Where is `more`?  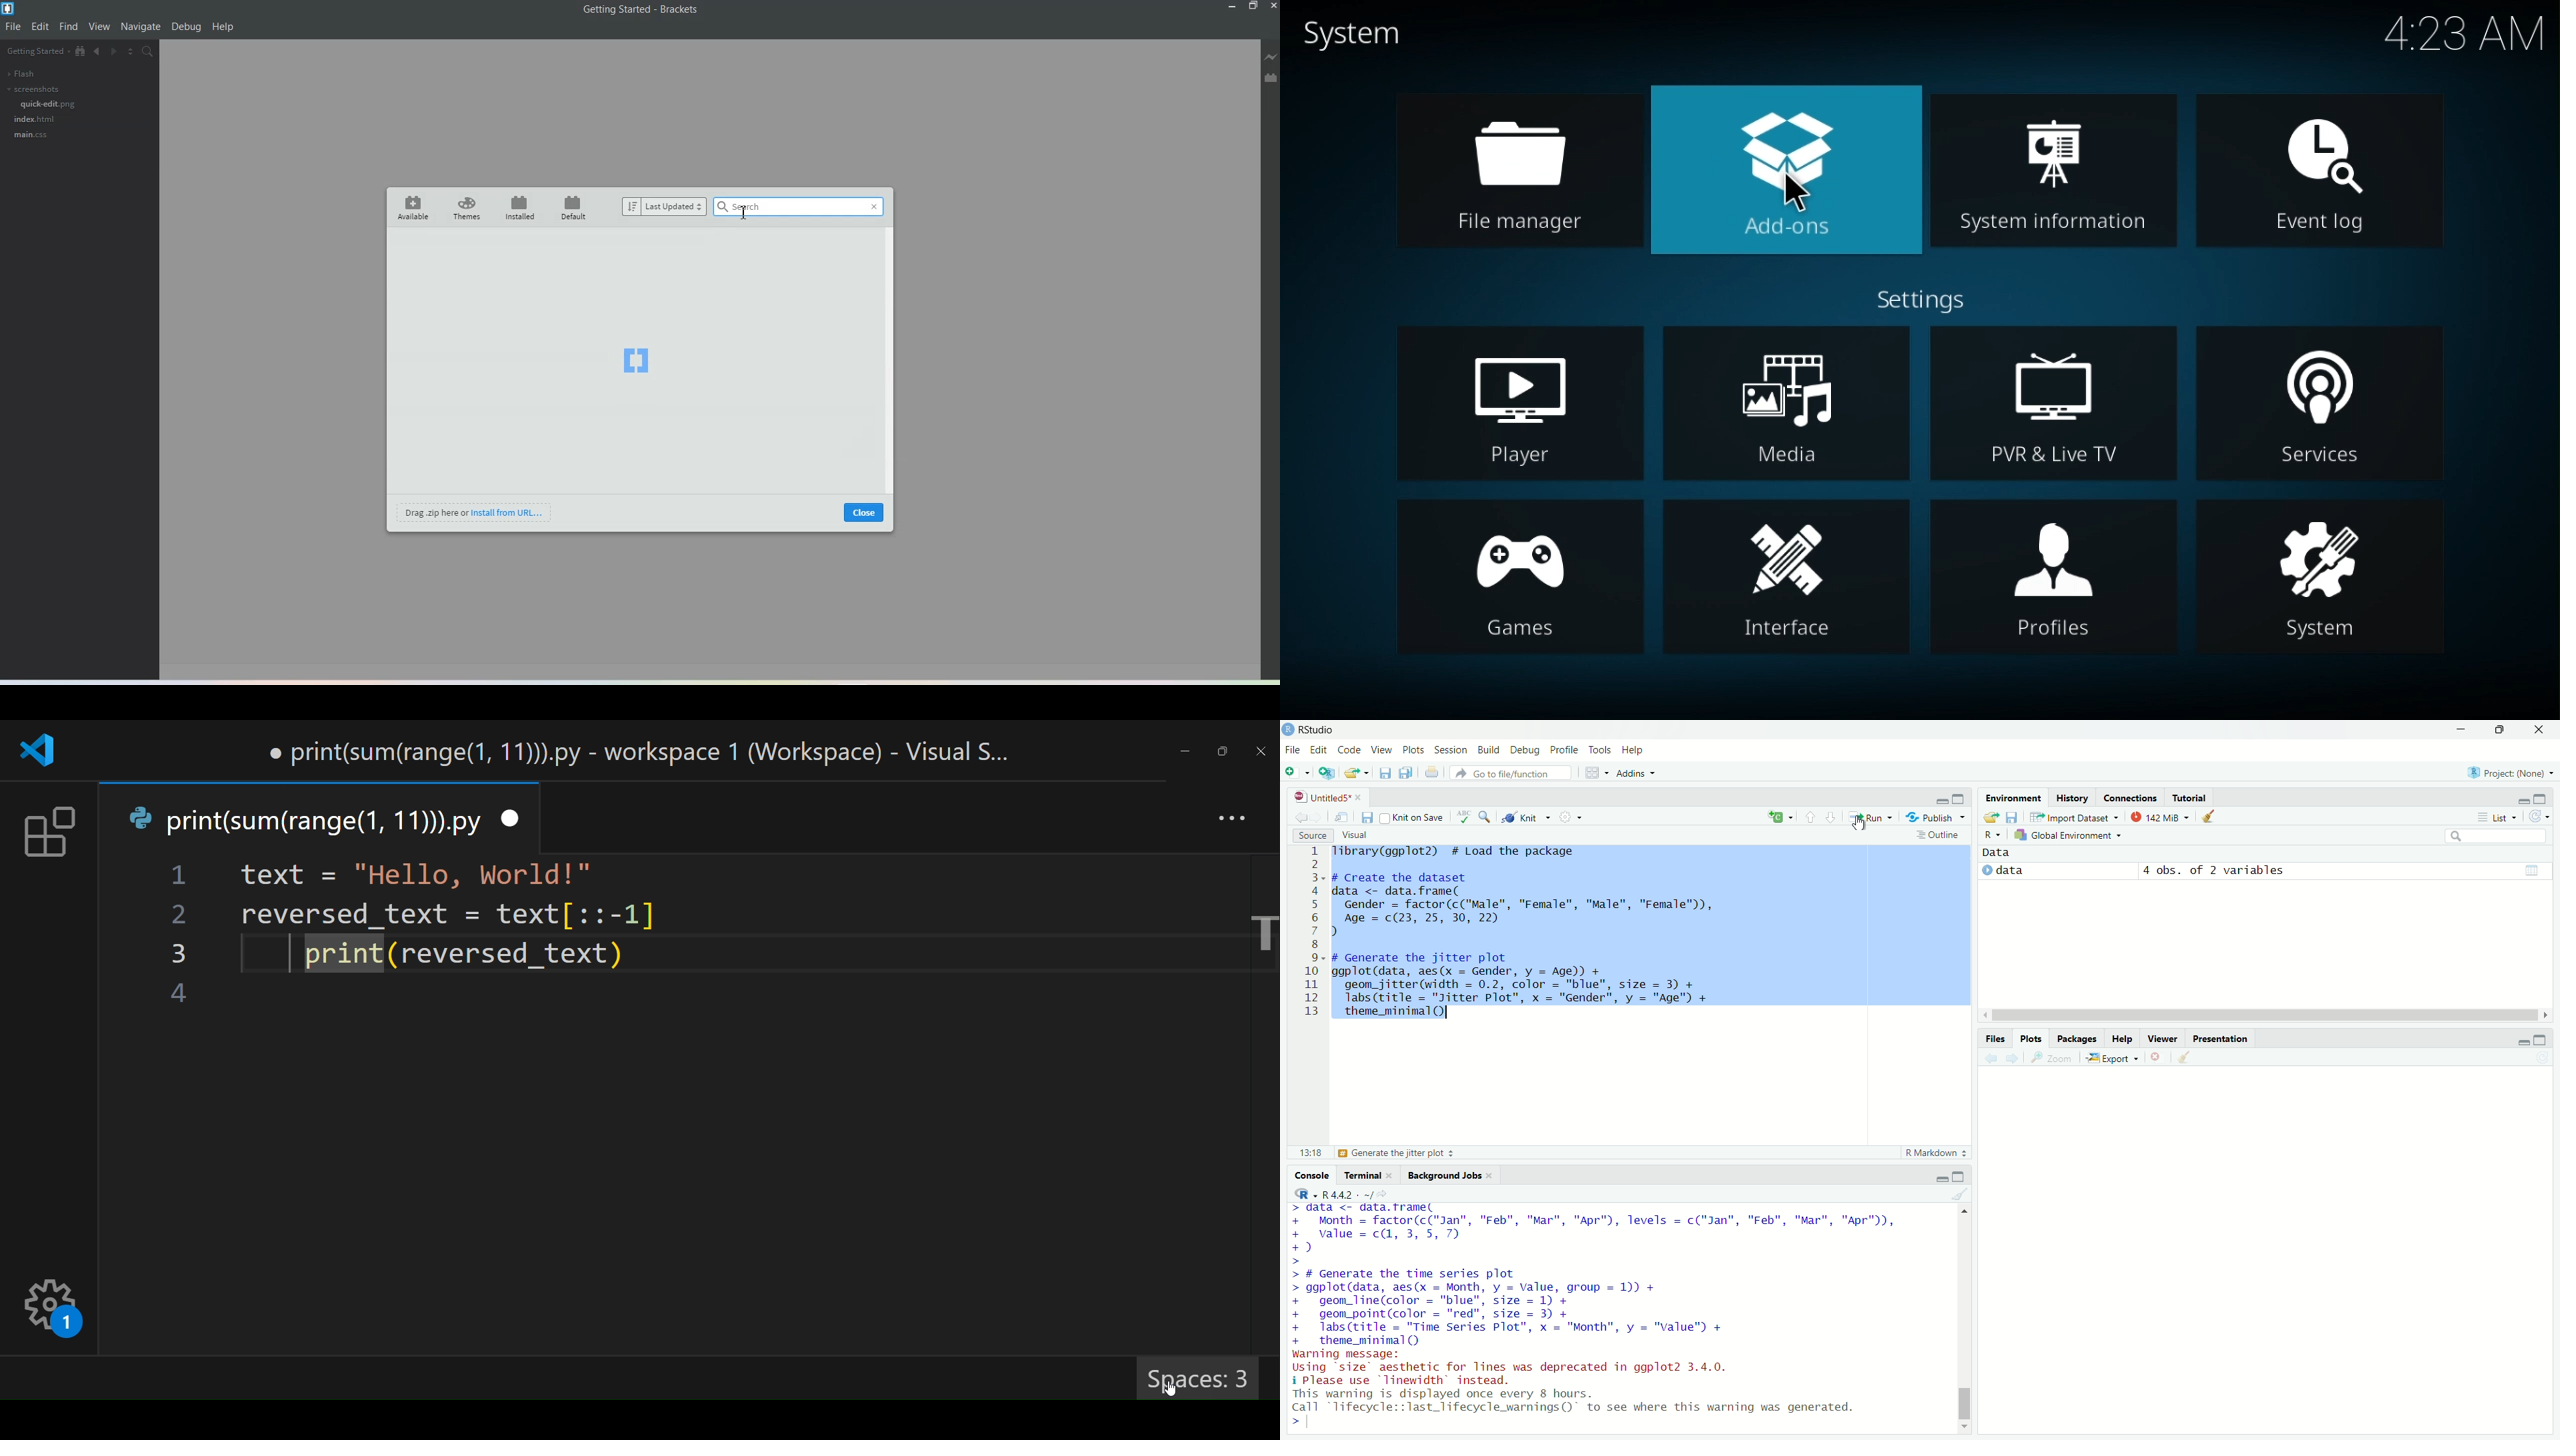
more is located at coordinates (1229, 821).